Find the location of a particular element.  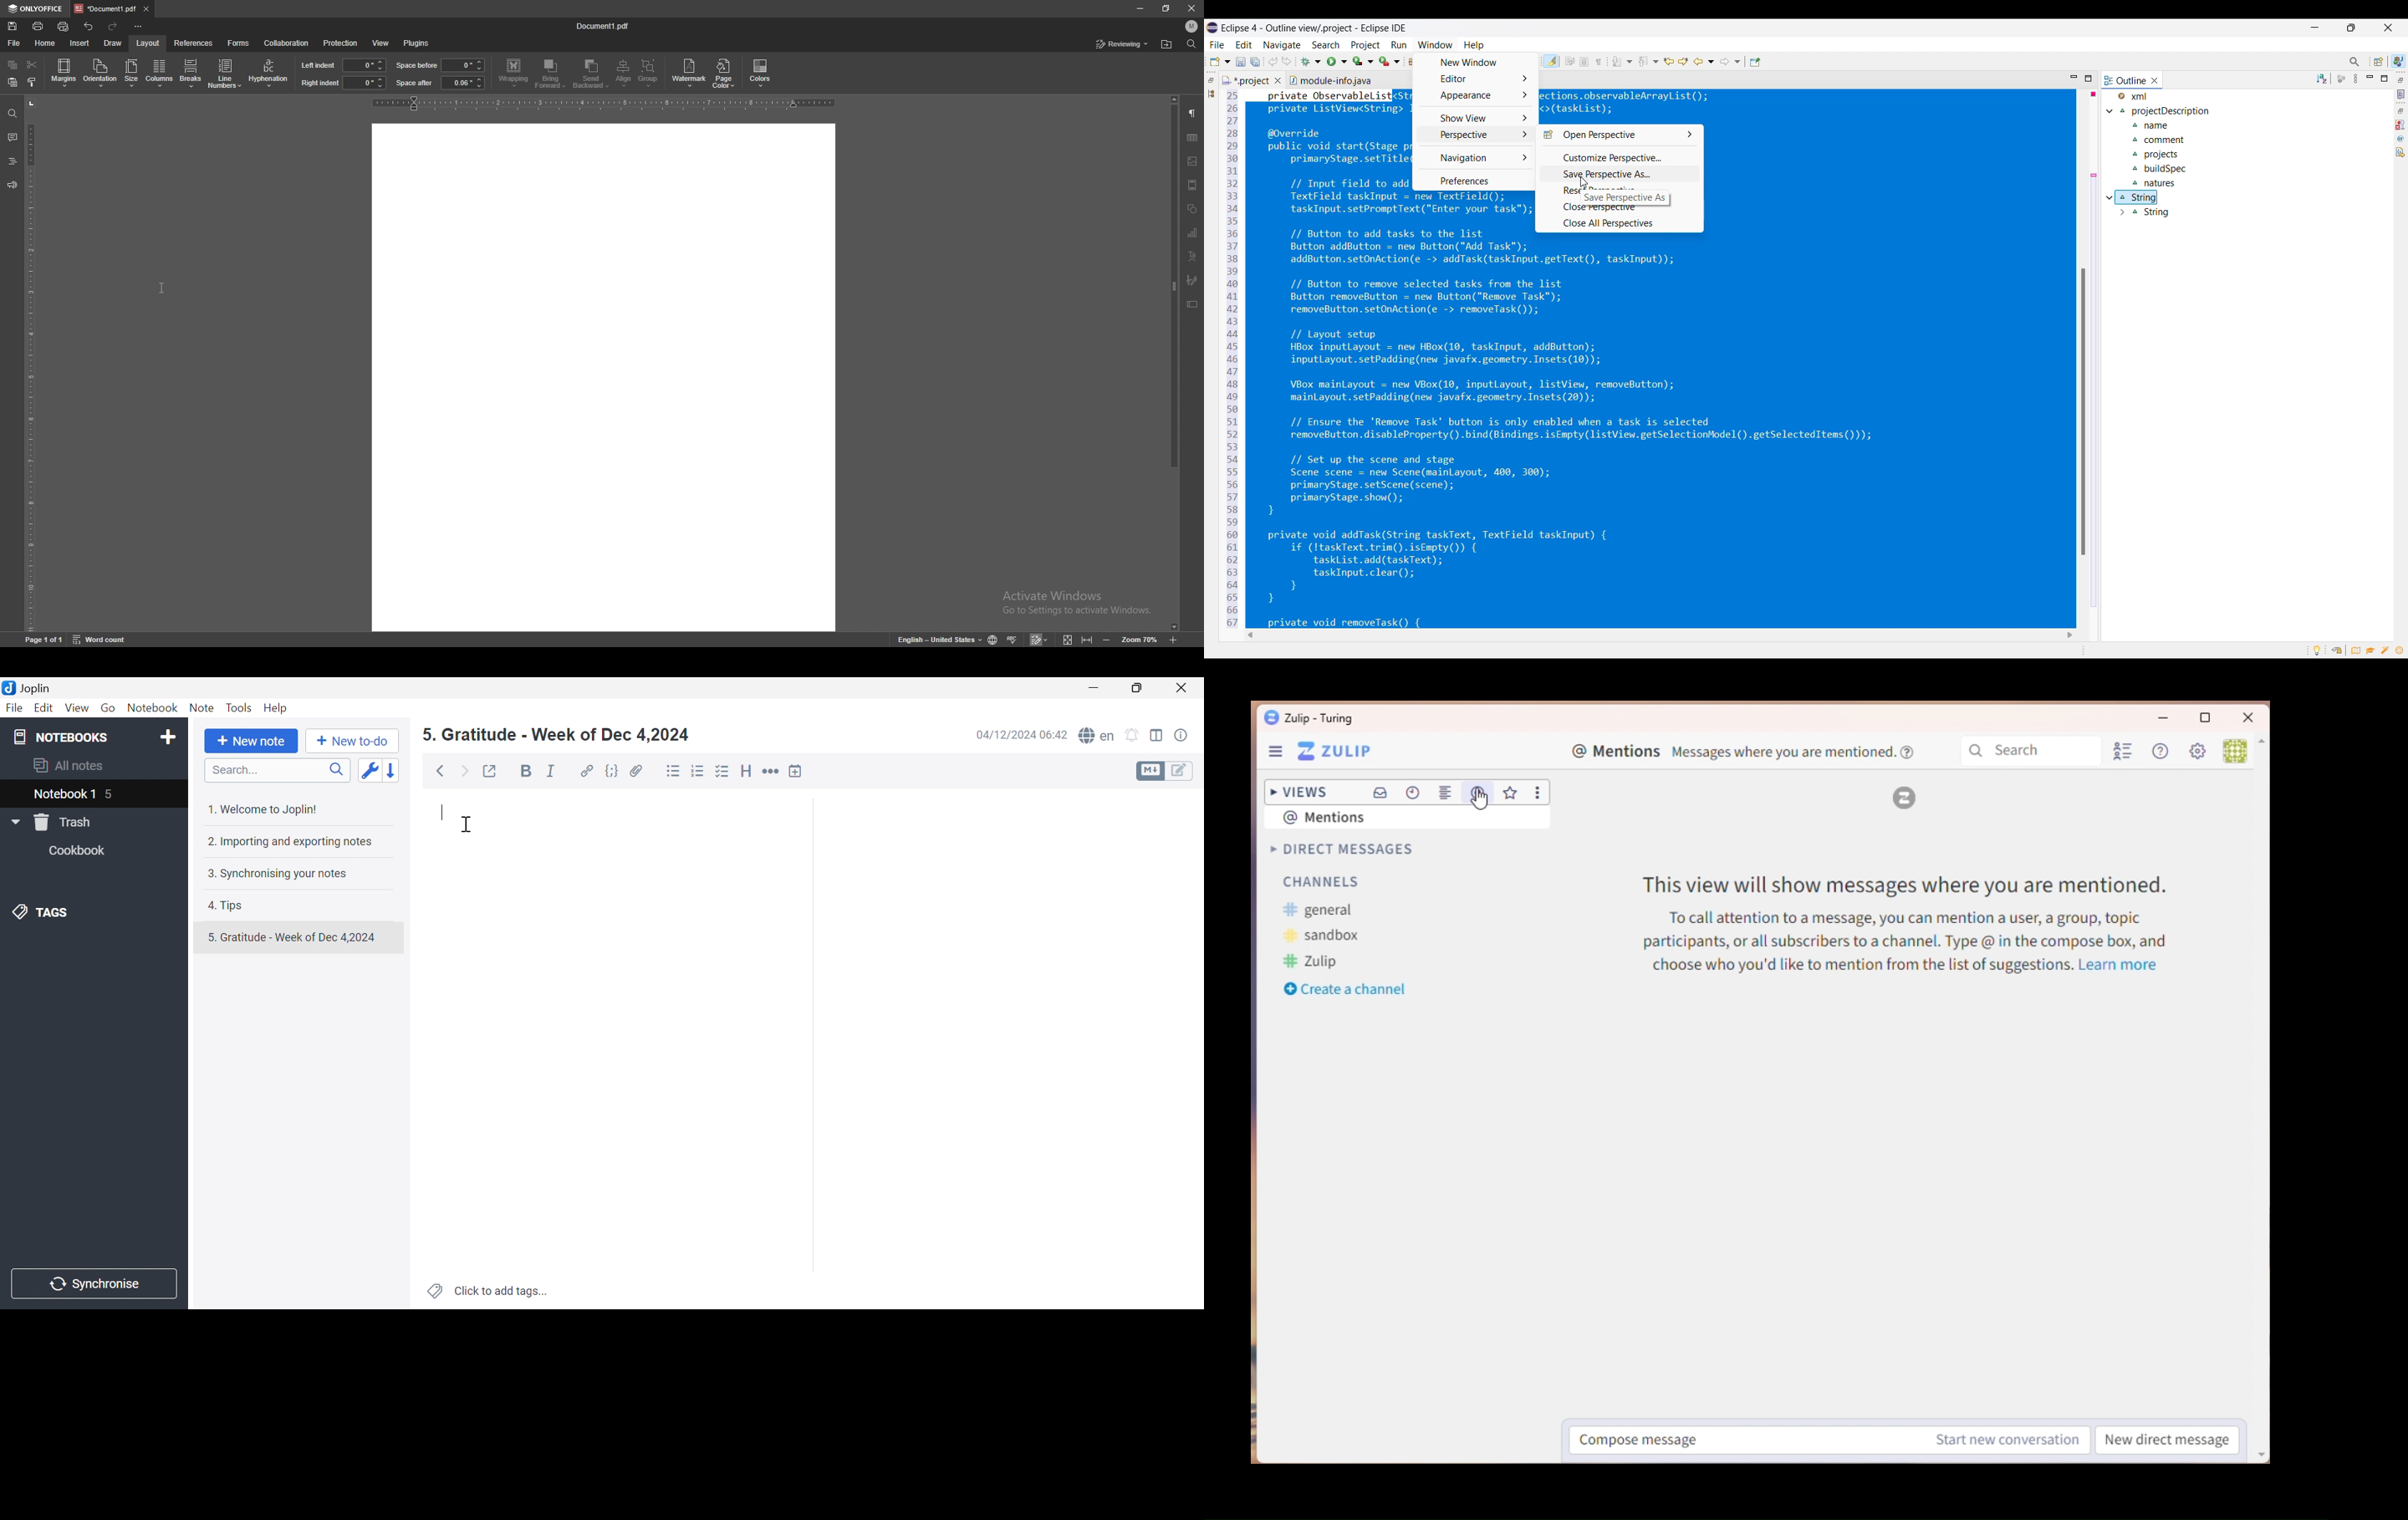

Hyperlink is located at coordinates (586, 770).